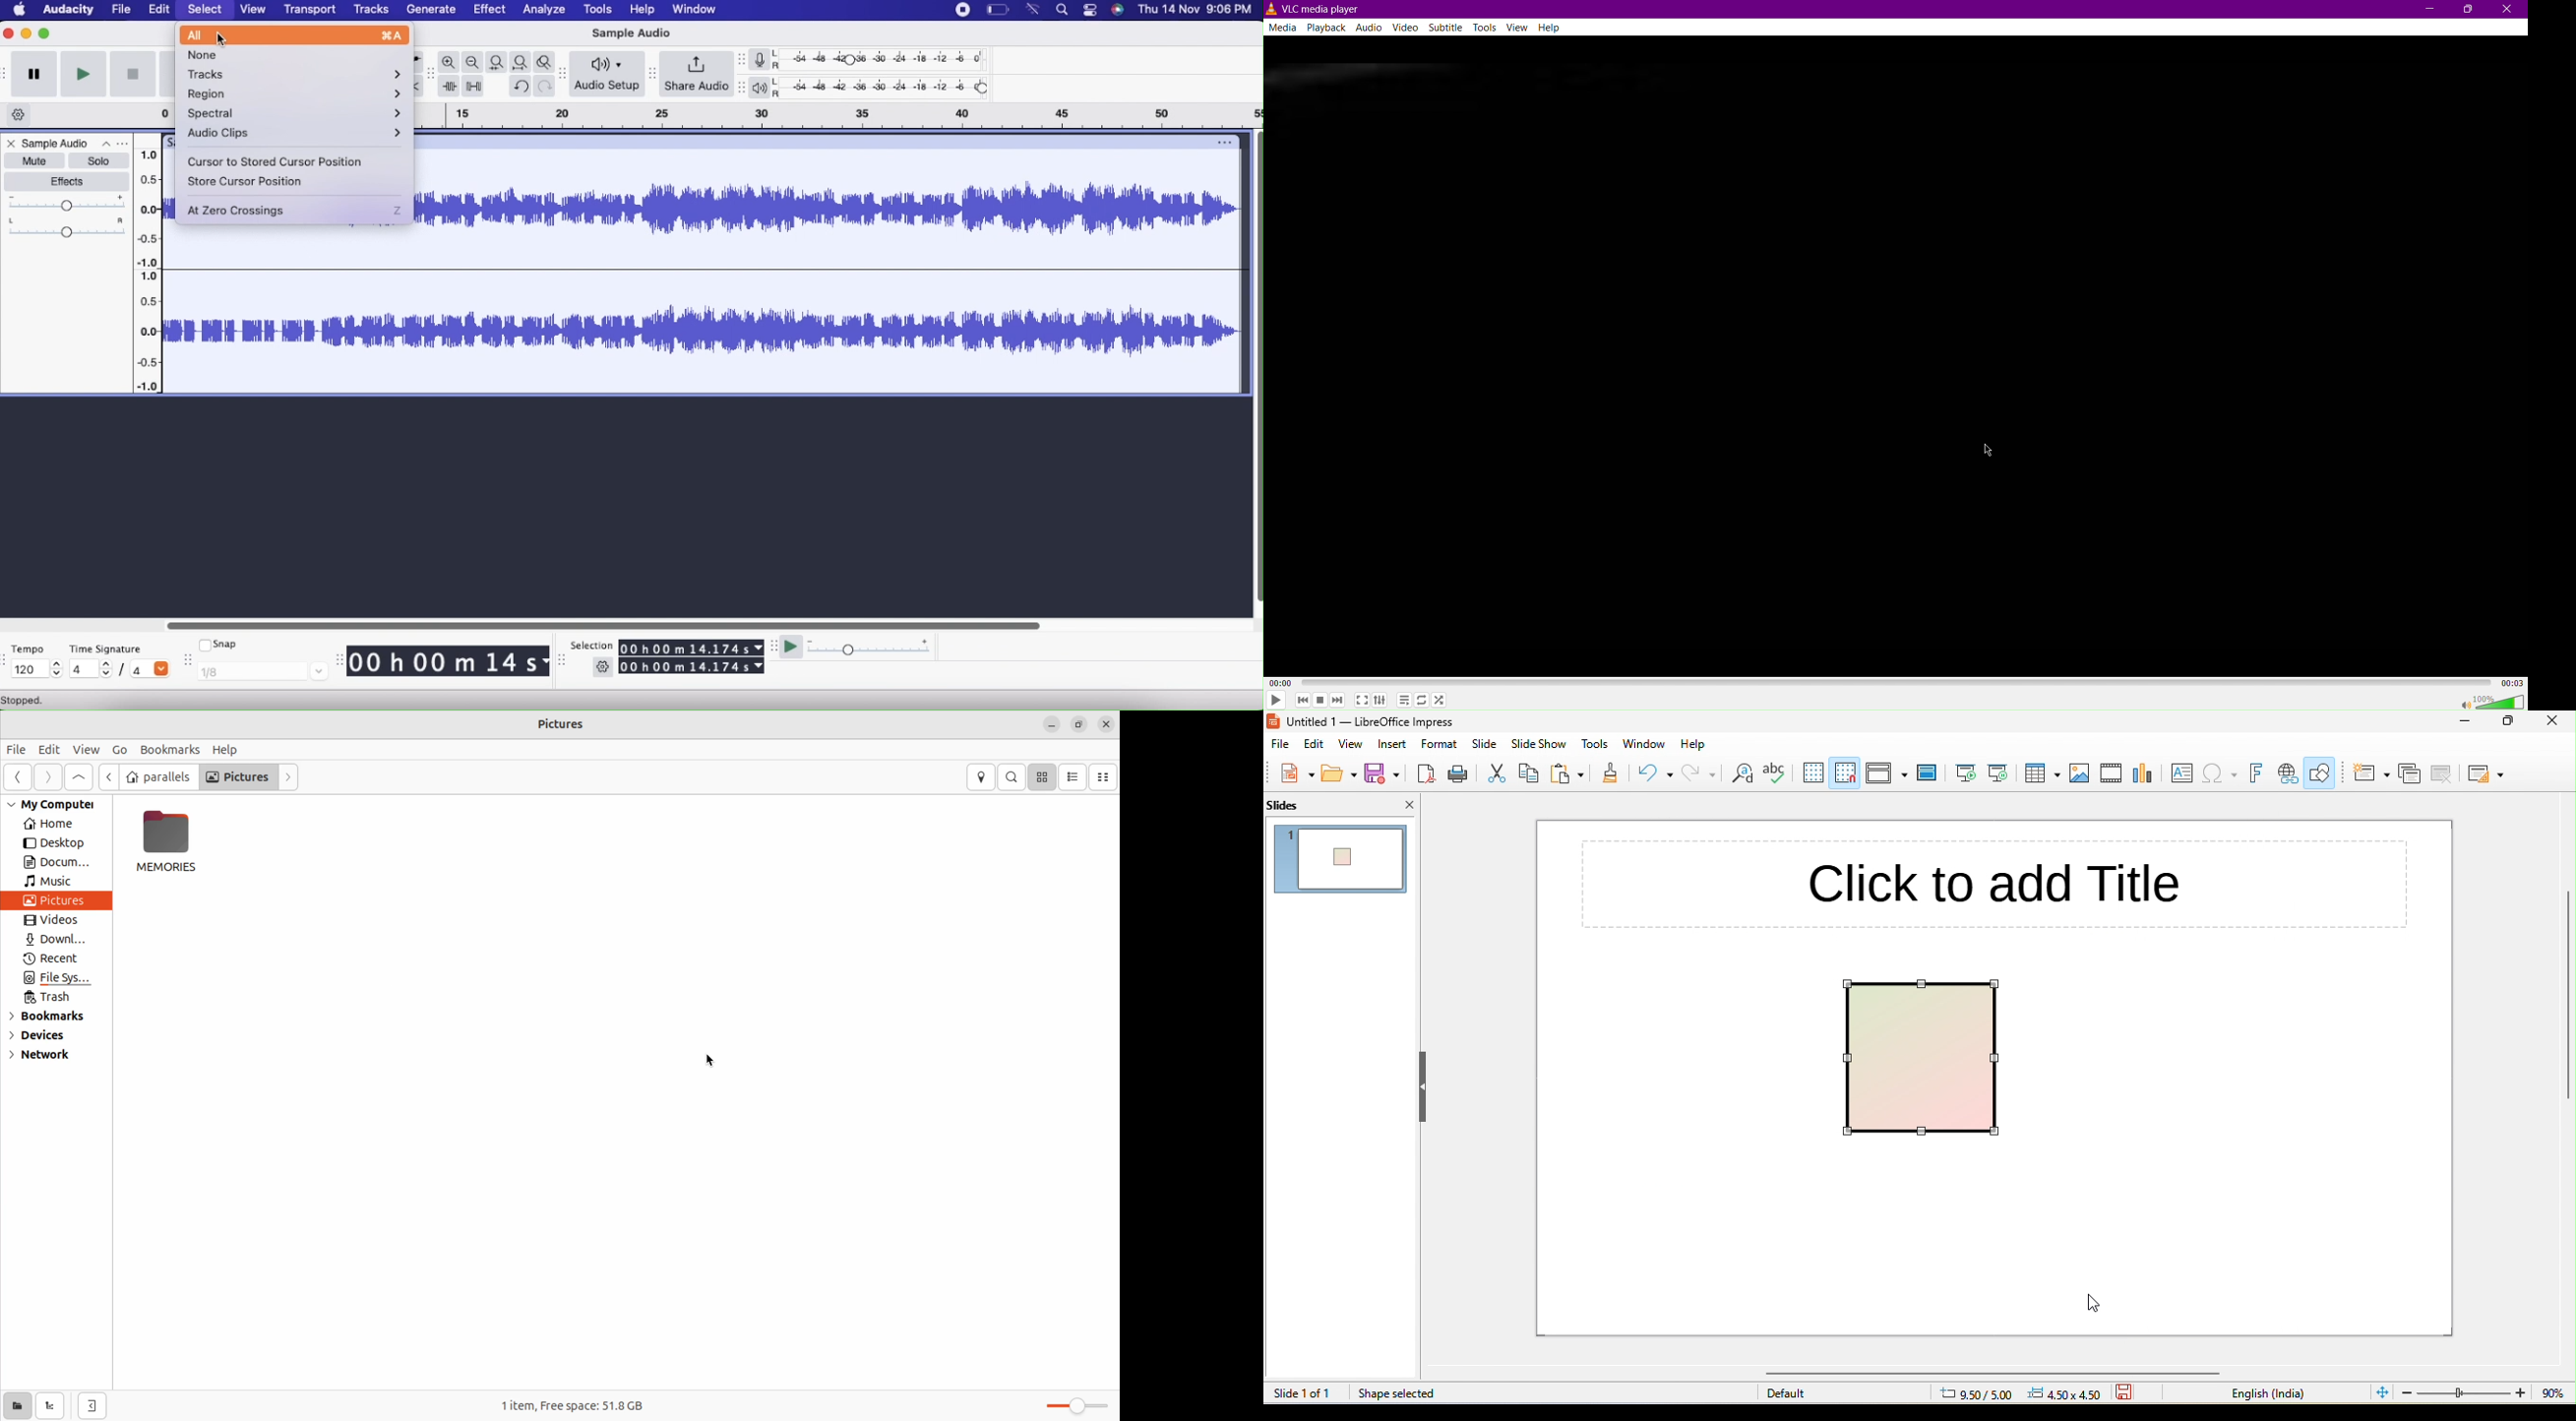 The height and width of the screenshot is (1428, 2576). What do you see at coordinates (99, 162) in the screenshot?
I see `Solo` at bounding box center [99, 162].